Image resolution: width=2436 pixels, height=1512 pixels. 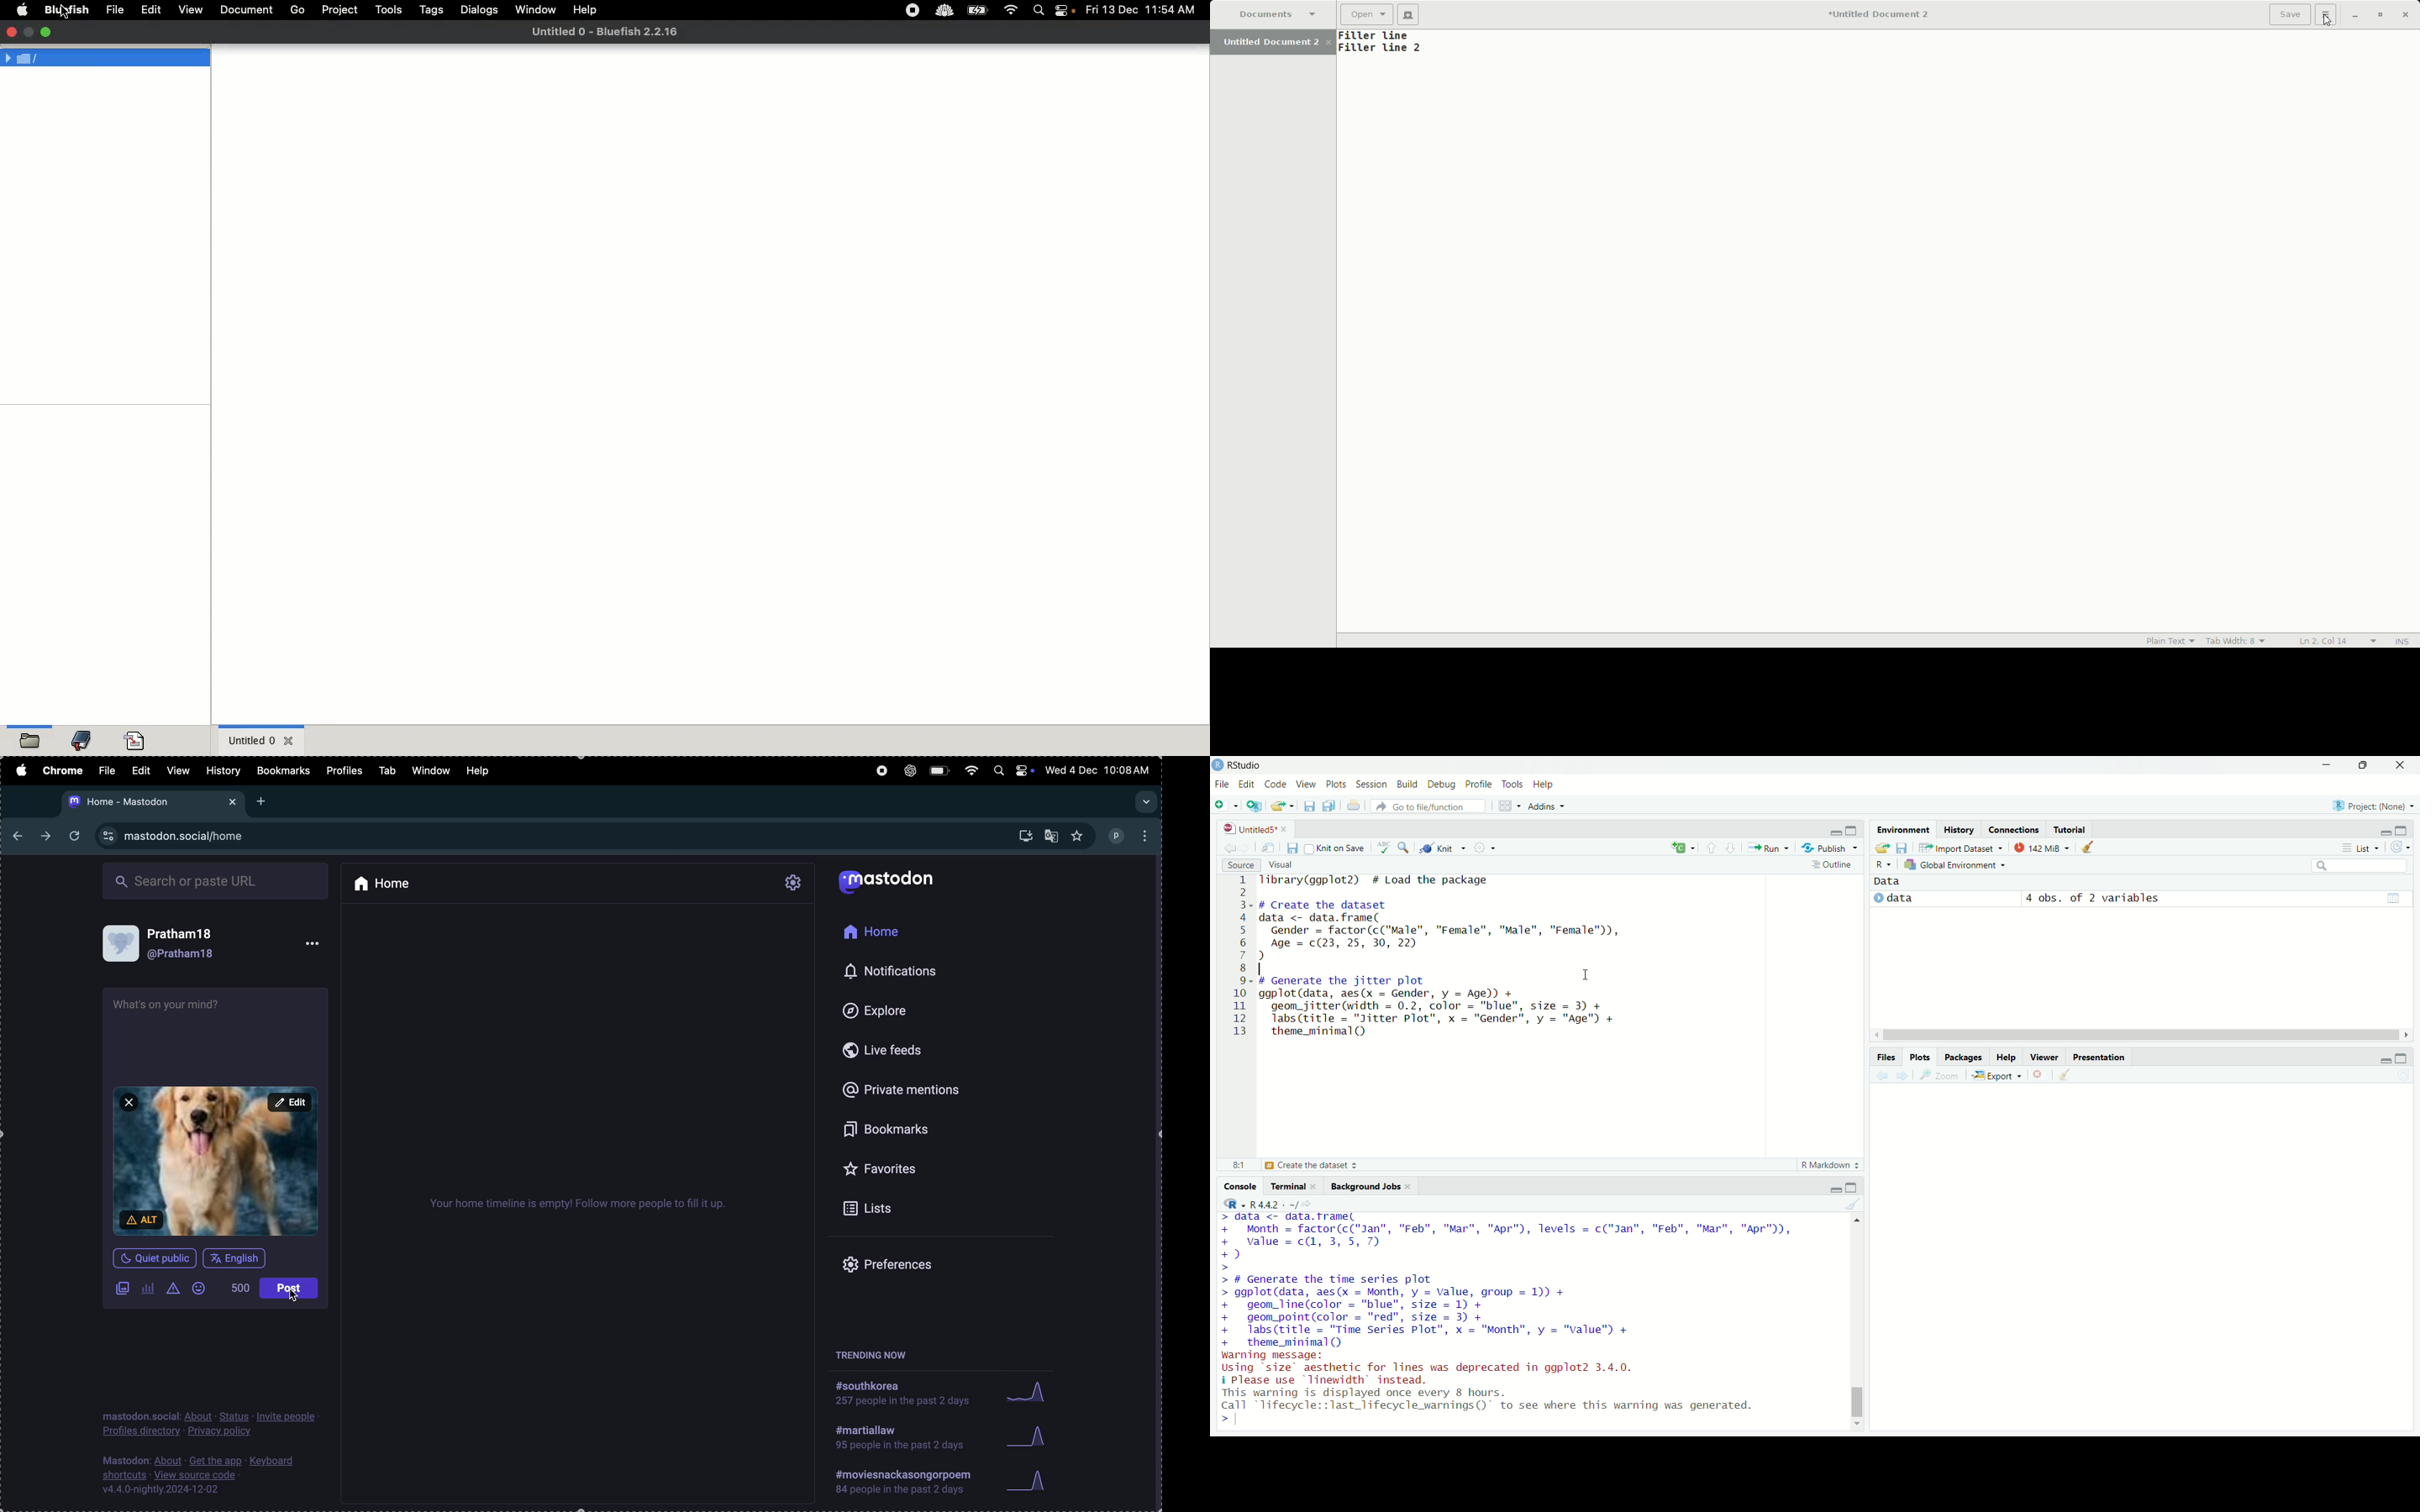 What do you see at coordinates (1853, 1204) in the screenshot?
I see `clear console` at bounding box center [1853, 1204].